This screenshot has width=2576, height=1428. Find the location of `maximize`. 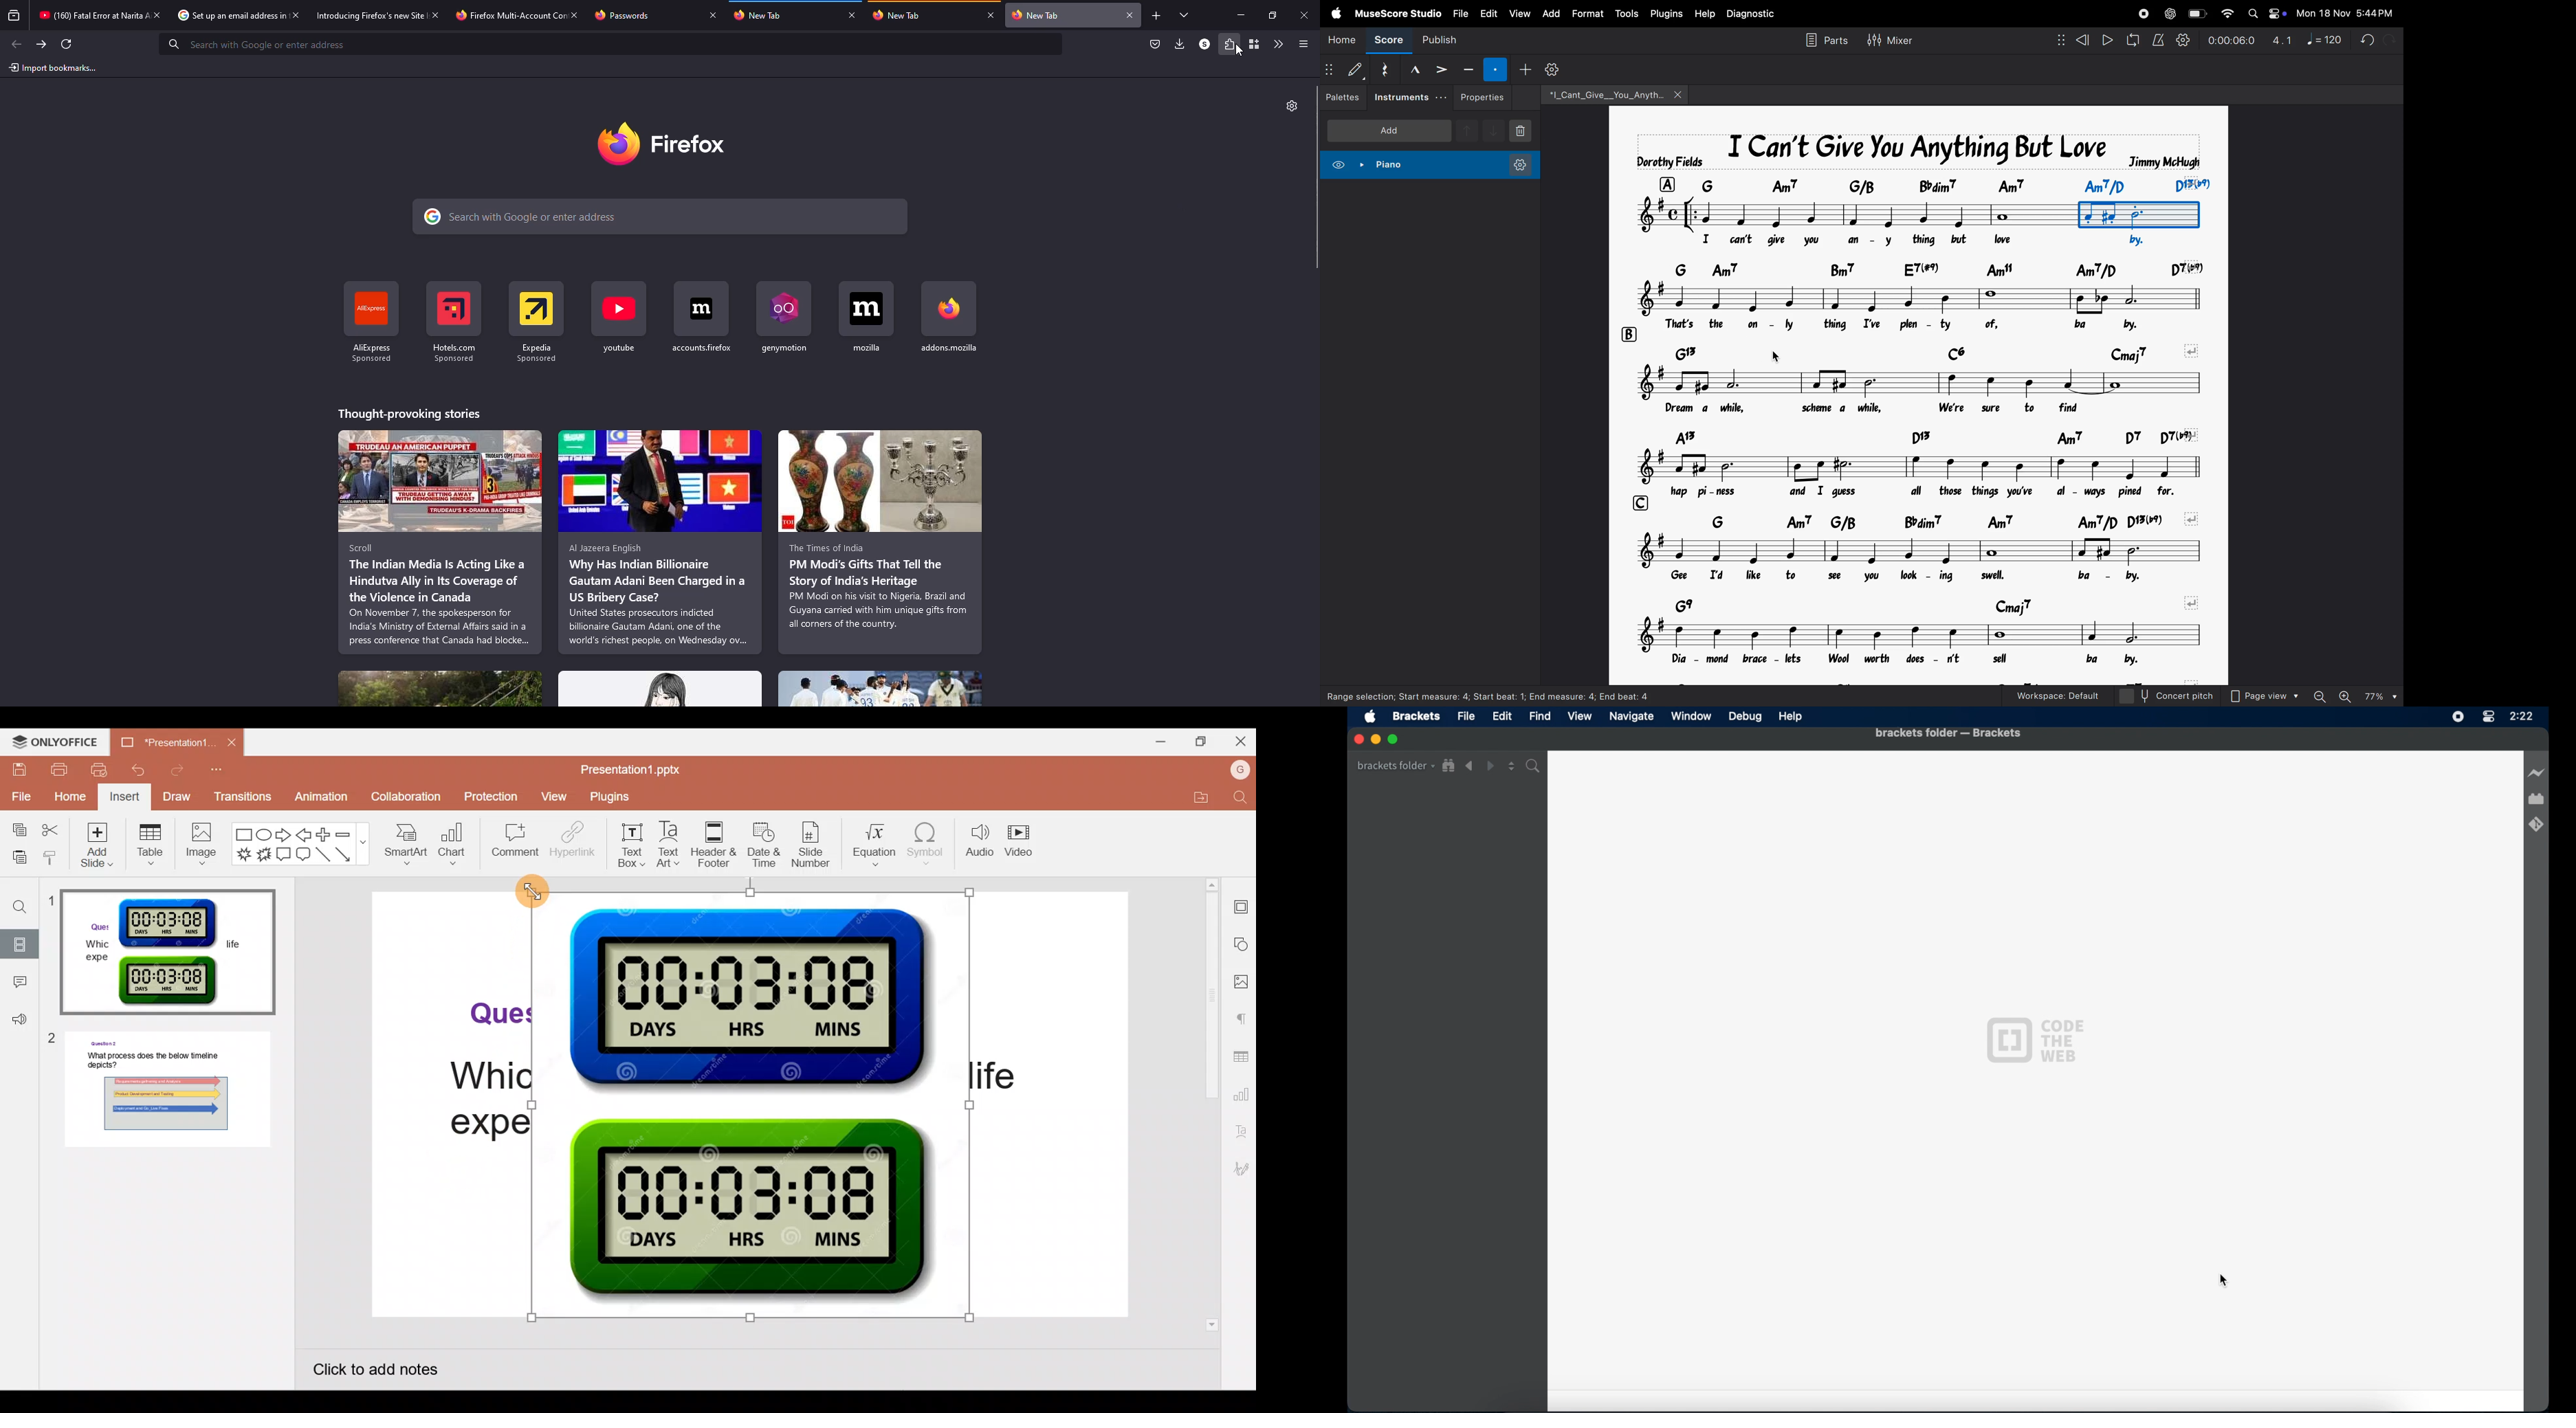

maximize is located at coordinates (1273, 16).